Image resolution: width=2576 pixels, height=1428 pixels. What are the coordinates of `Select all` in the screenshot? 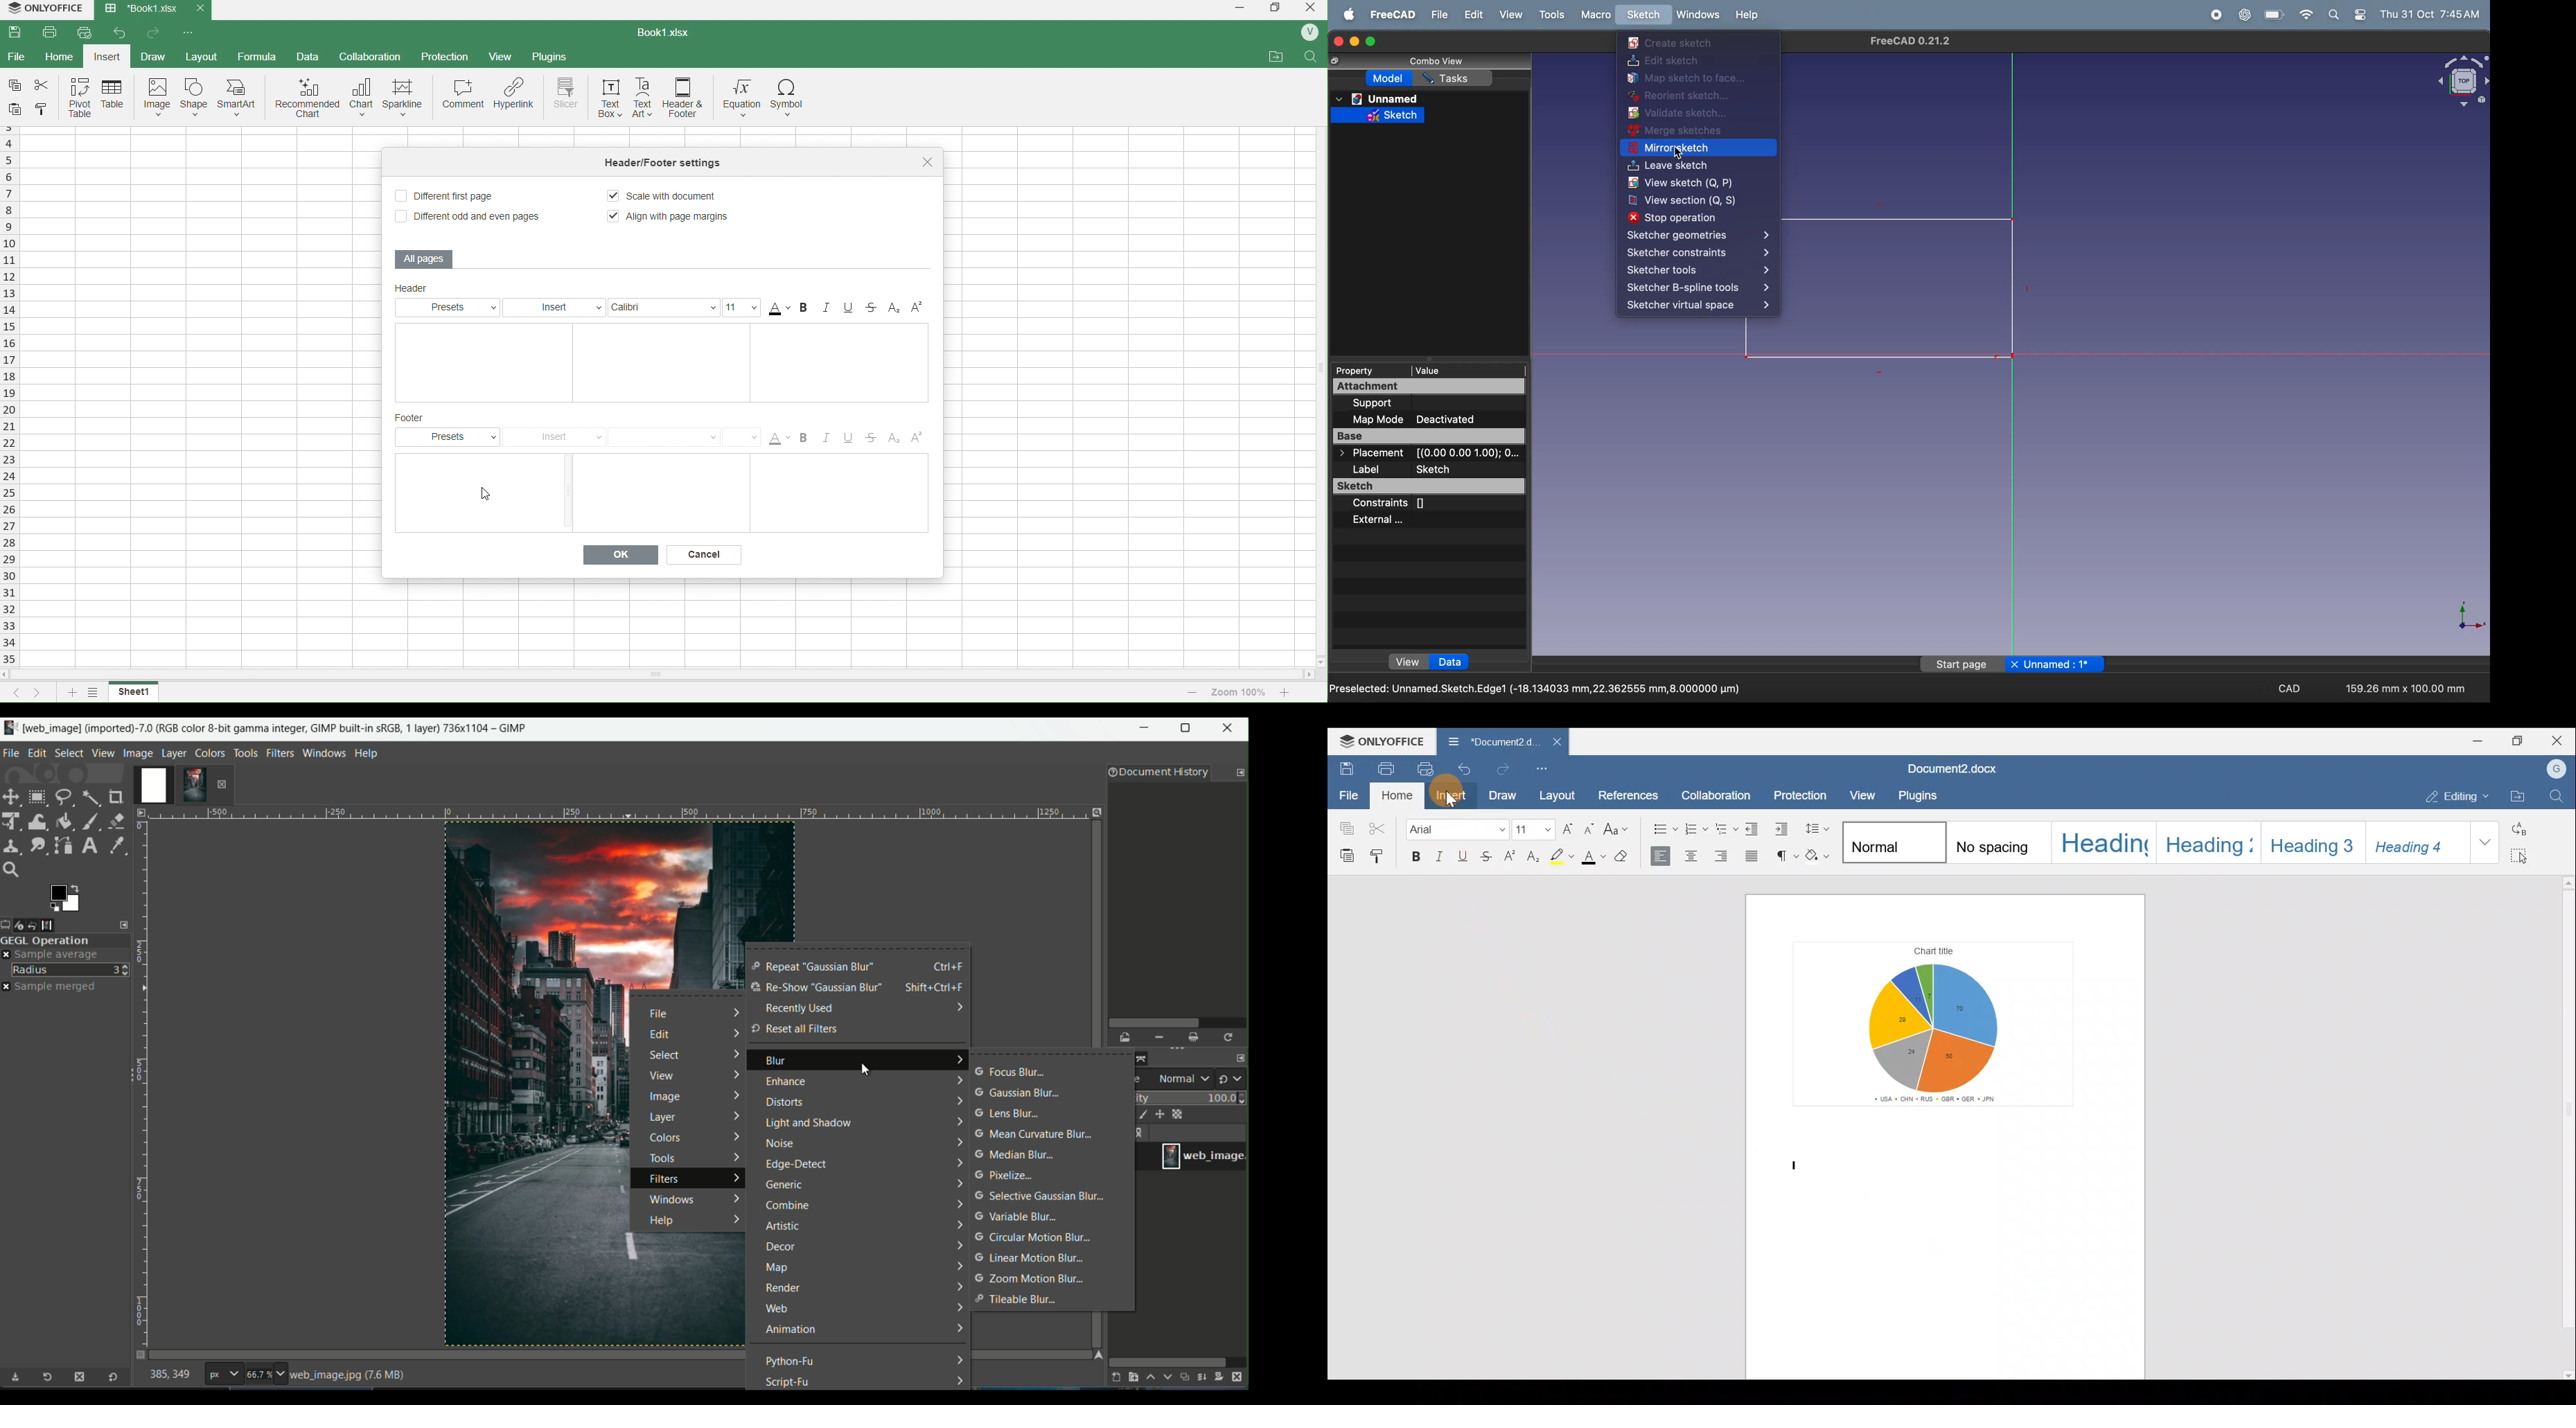 It's located at (2526, 855).